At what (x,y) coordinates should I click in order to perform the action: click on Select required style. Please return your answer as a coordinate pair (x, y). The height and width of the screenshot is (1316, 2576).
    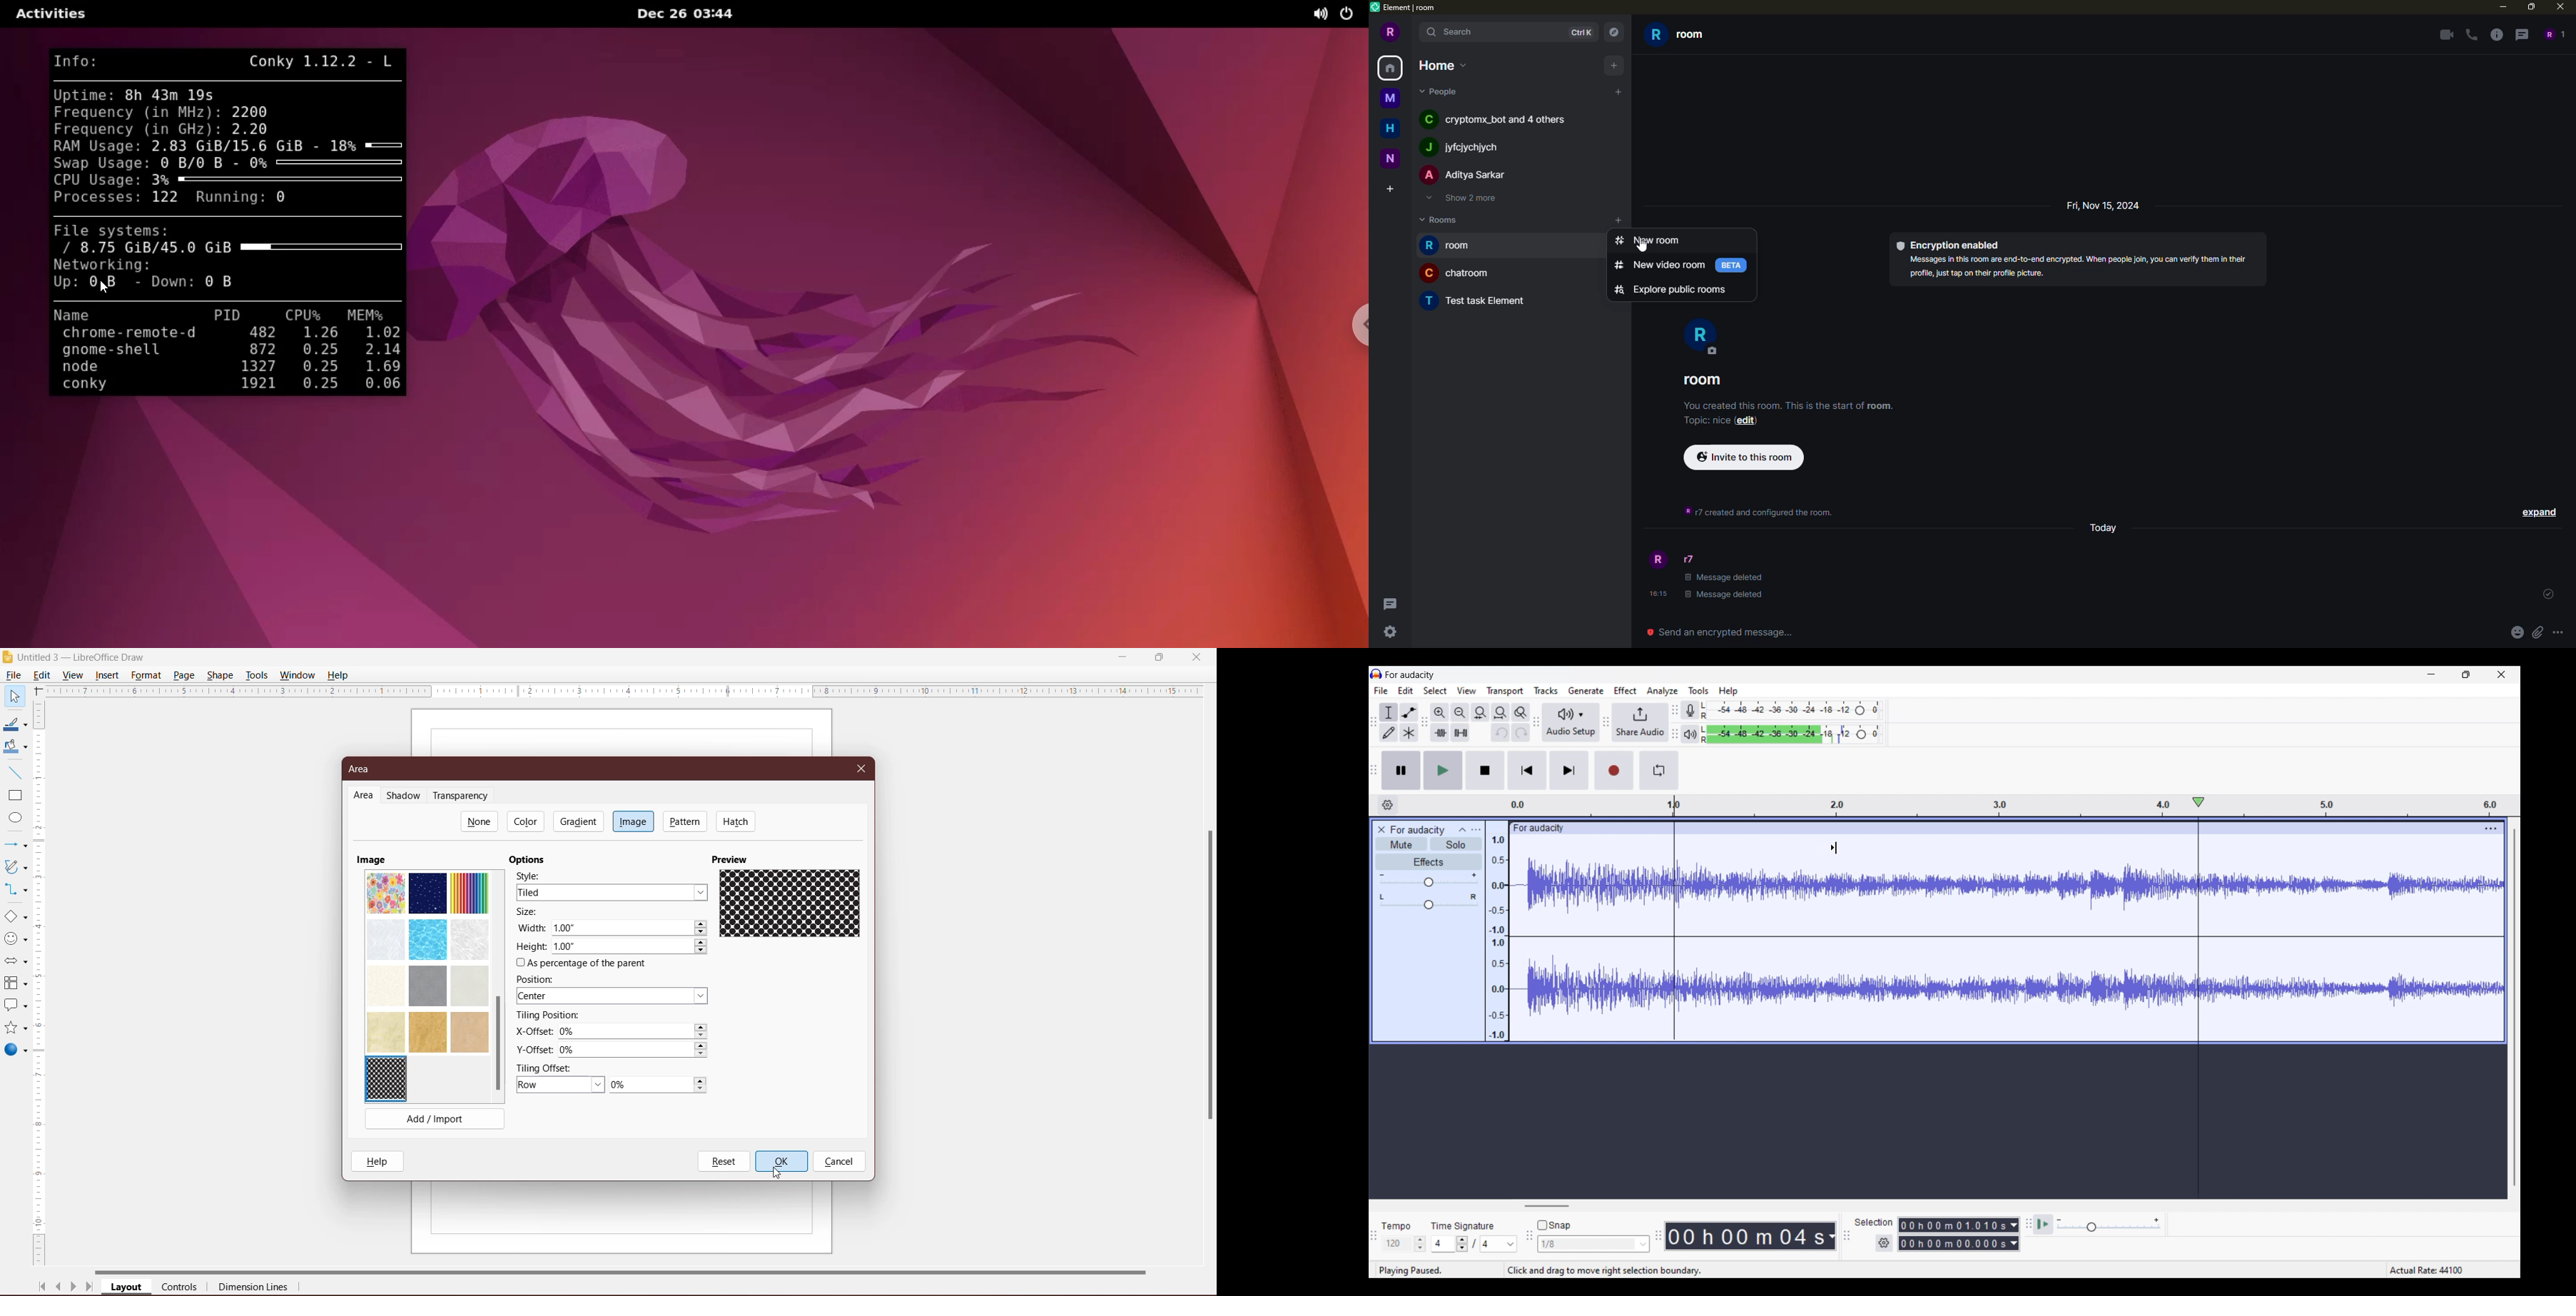
    Looking at the image, I should click on (612, 892).